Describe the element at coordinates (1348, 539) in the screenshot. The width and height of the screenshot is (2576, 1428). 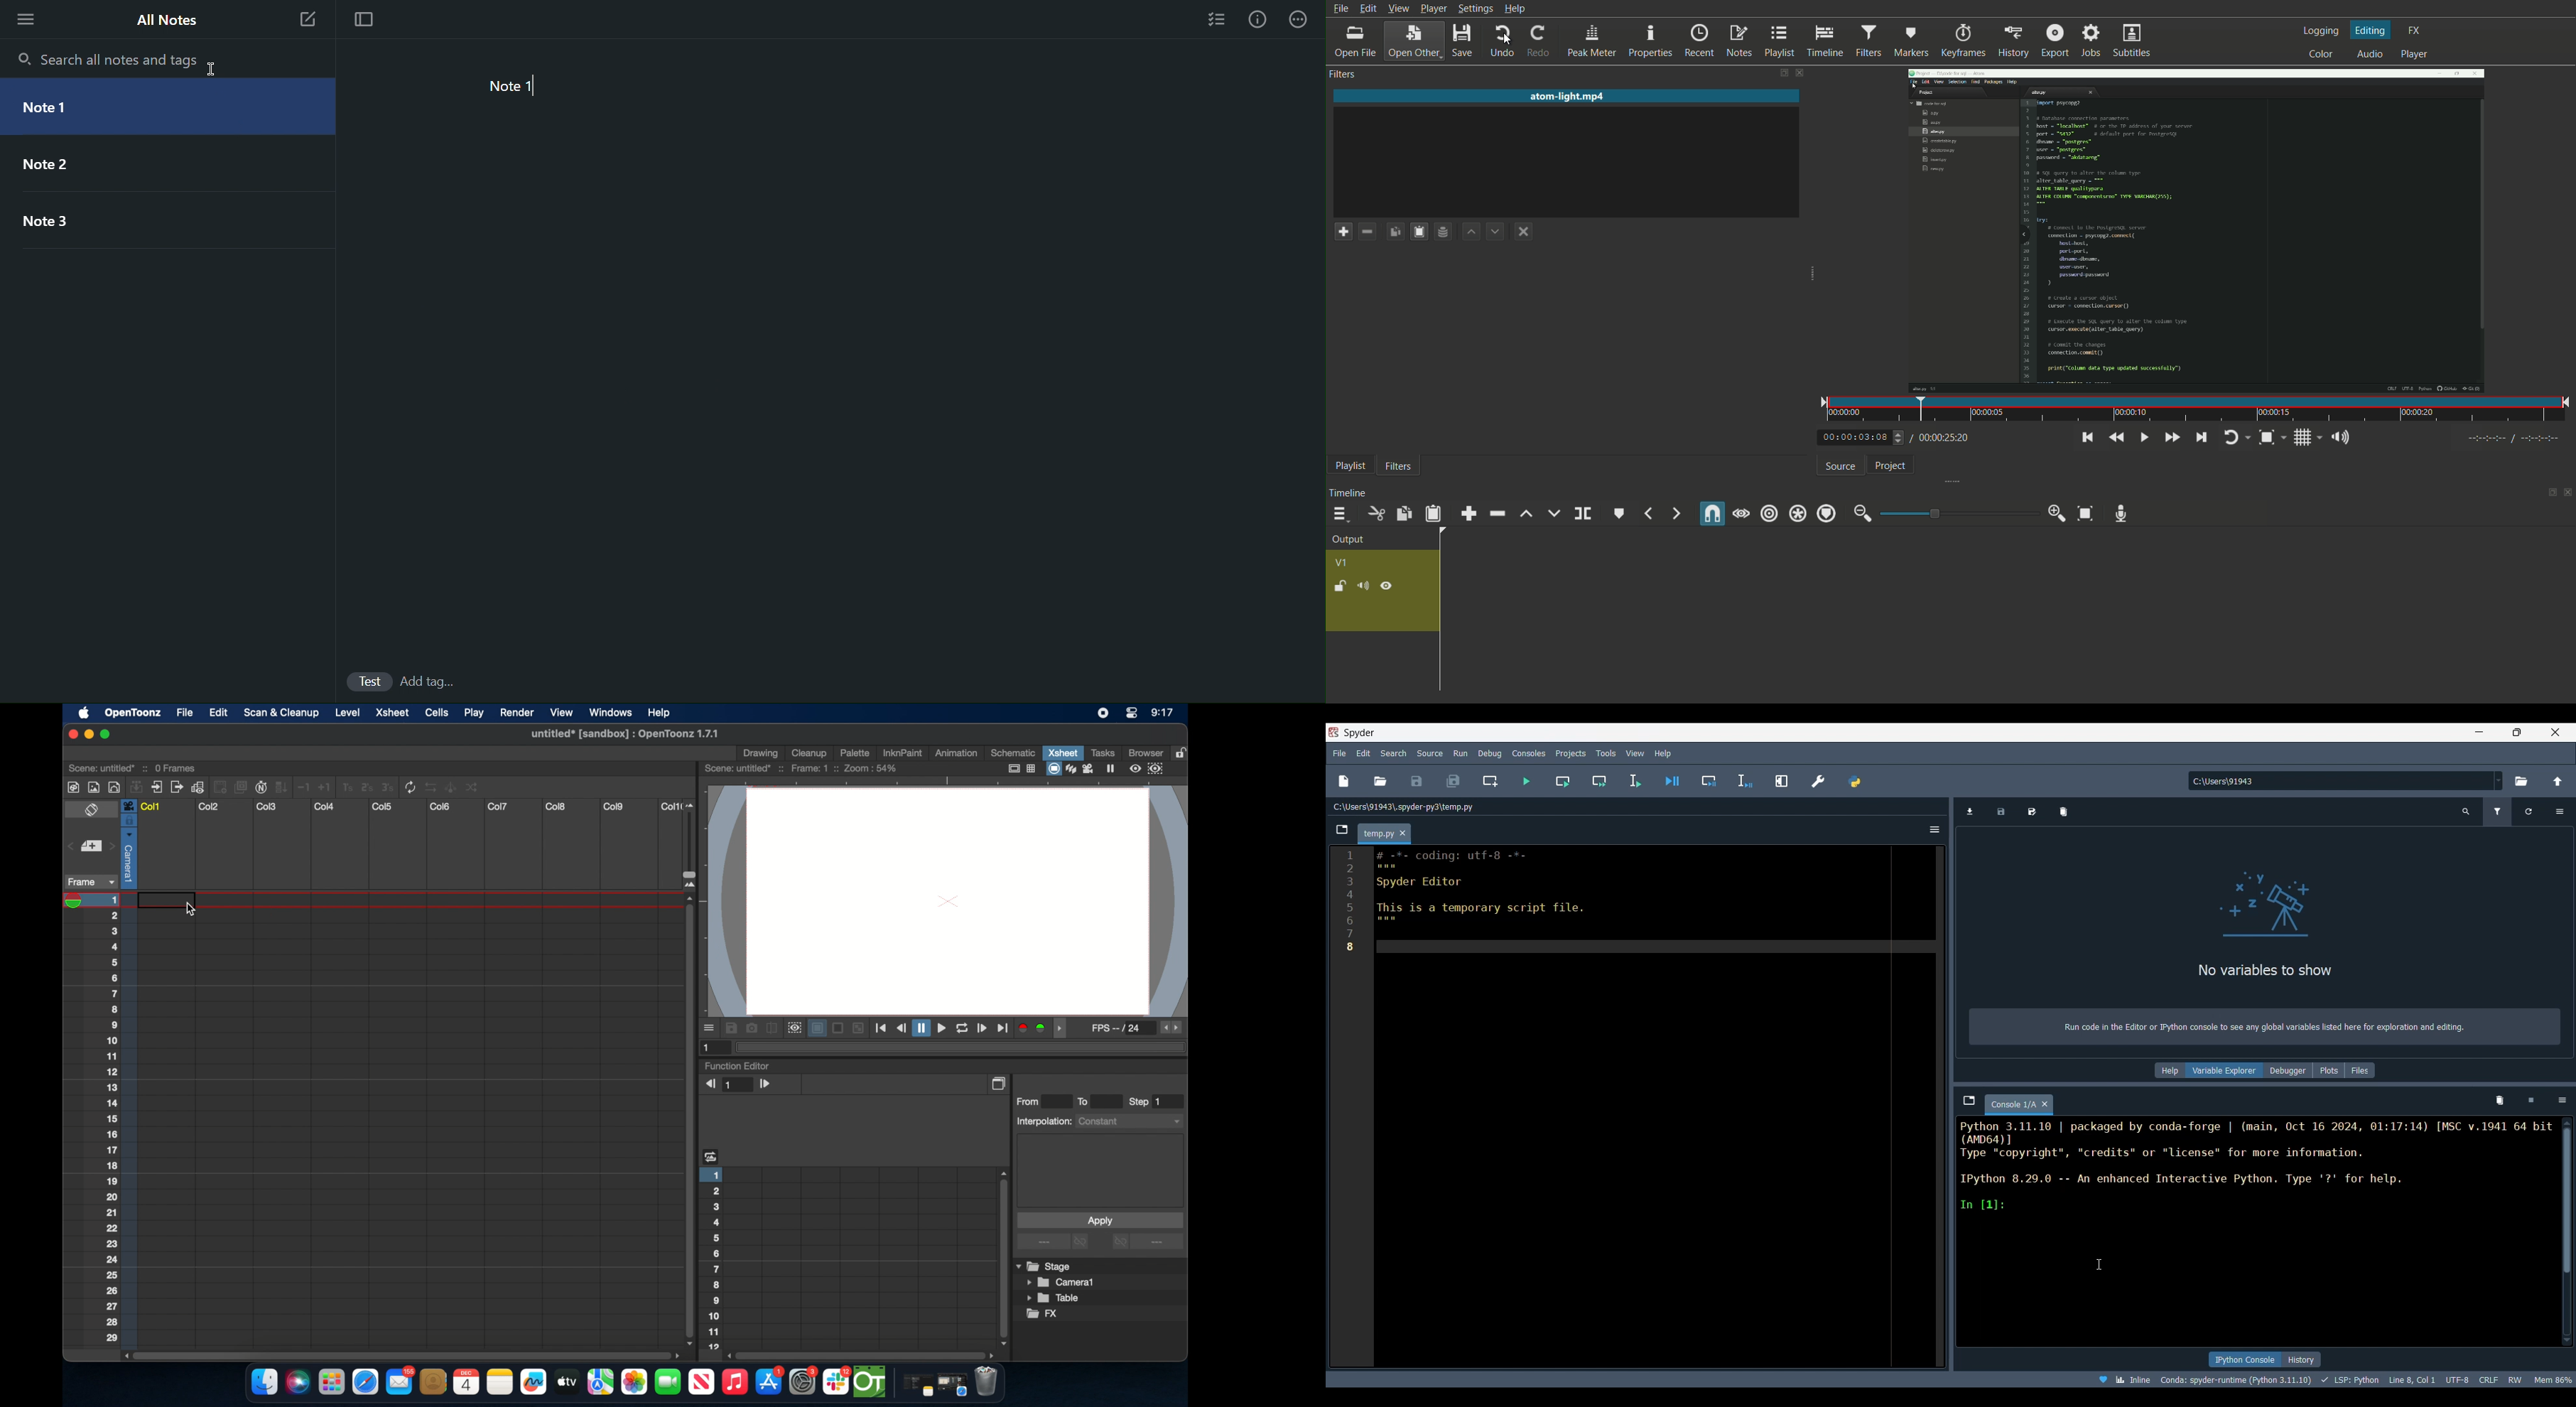
I see `output` at that location.